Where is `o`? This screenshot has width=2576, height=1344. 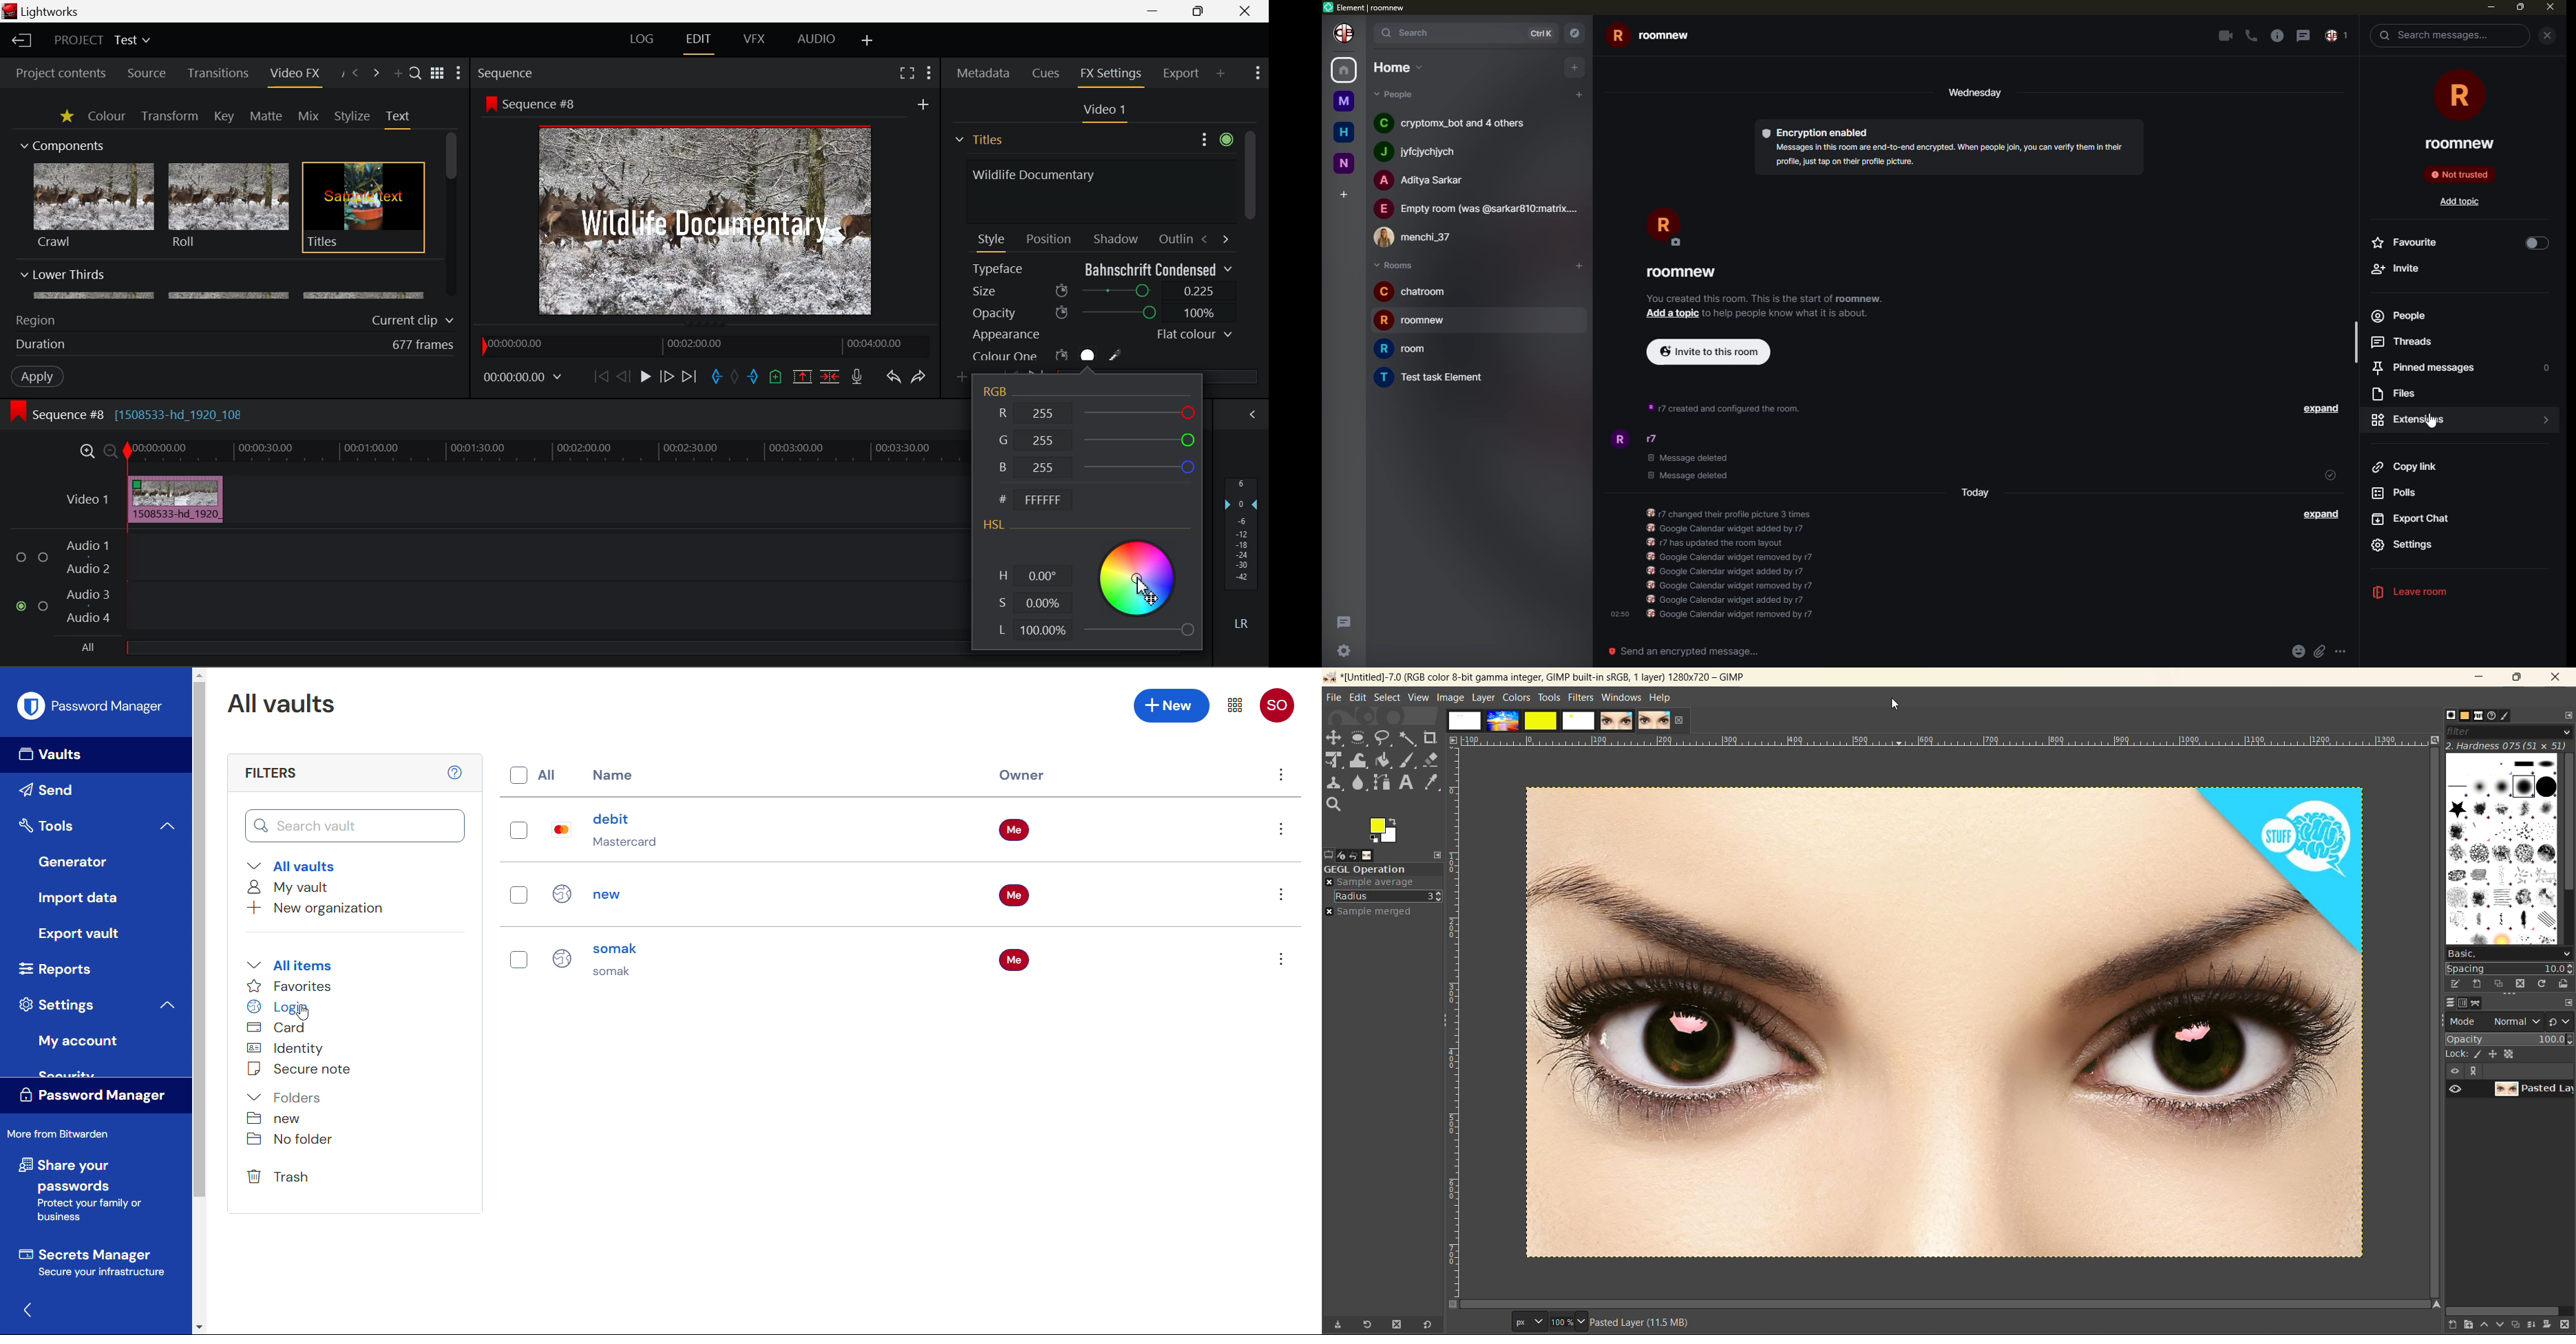 o is located at coordinates (2544, 368).